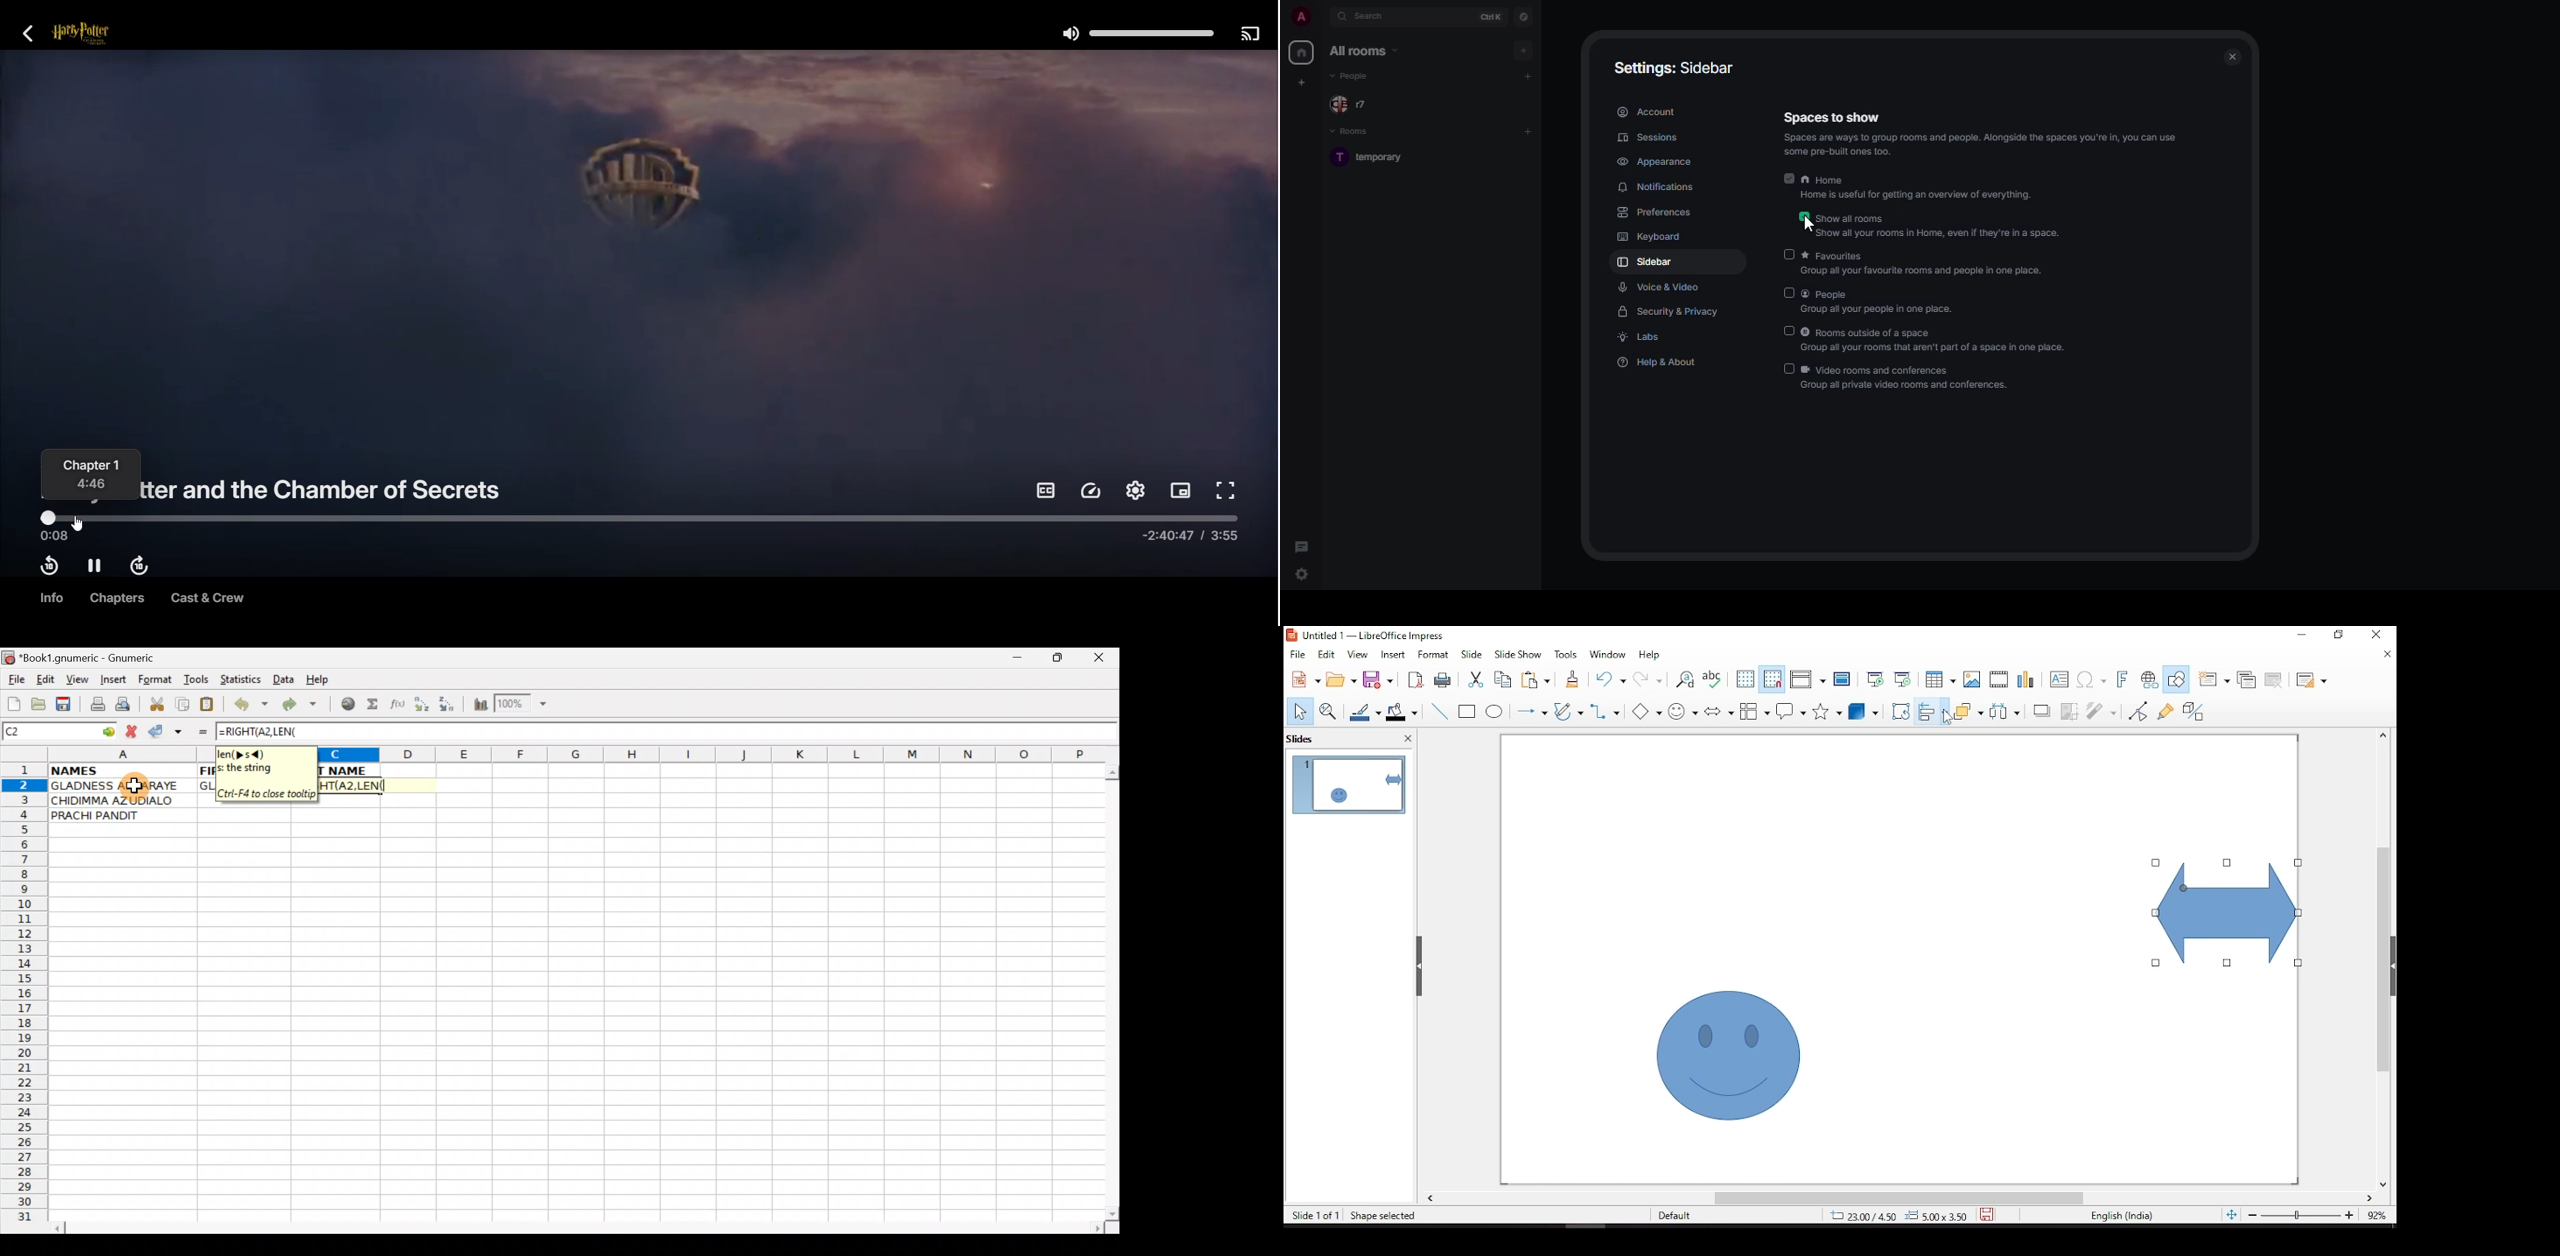 Image resolution: width=2576 pixels, height=1260 pixels. I want to click on preferences, so click(1656, 214).